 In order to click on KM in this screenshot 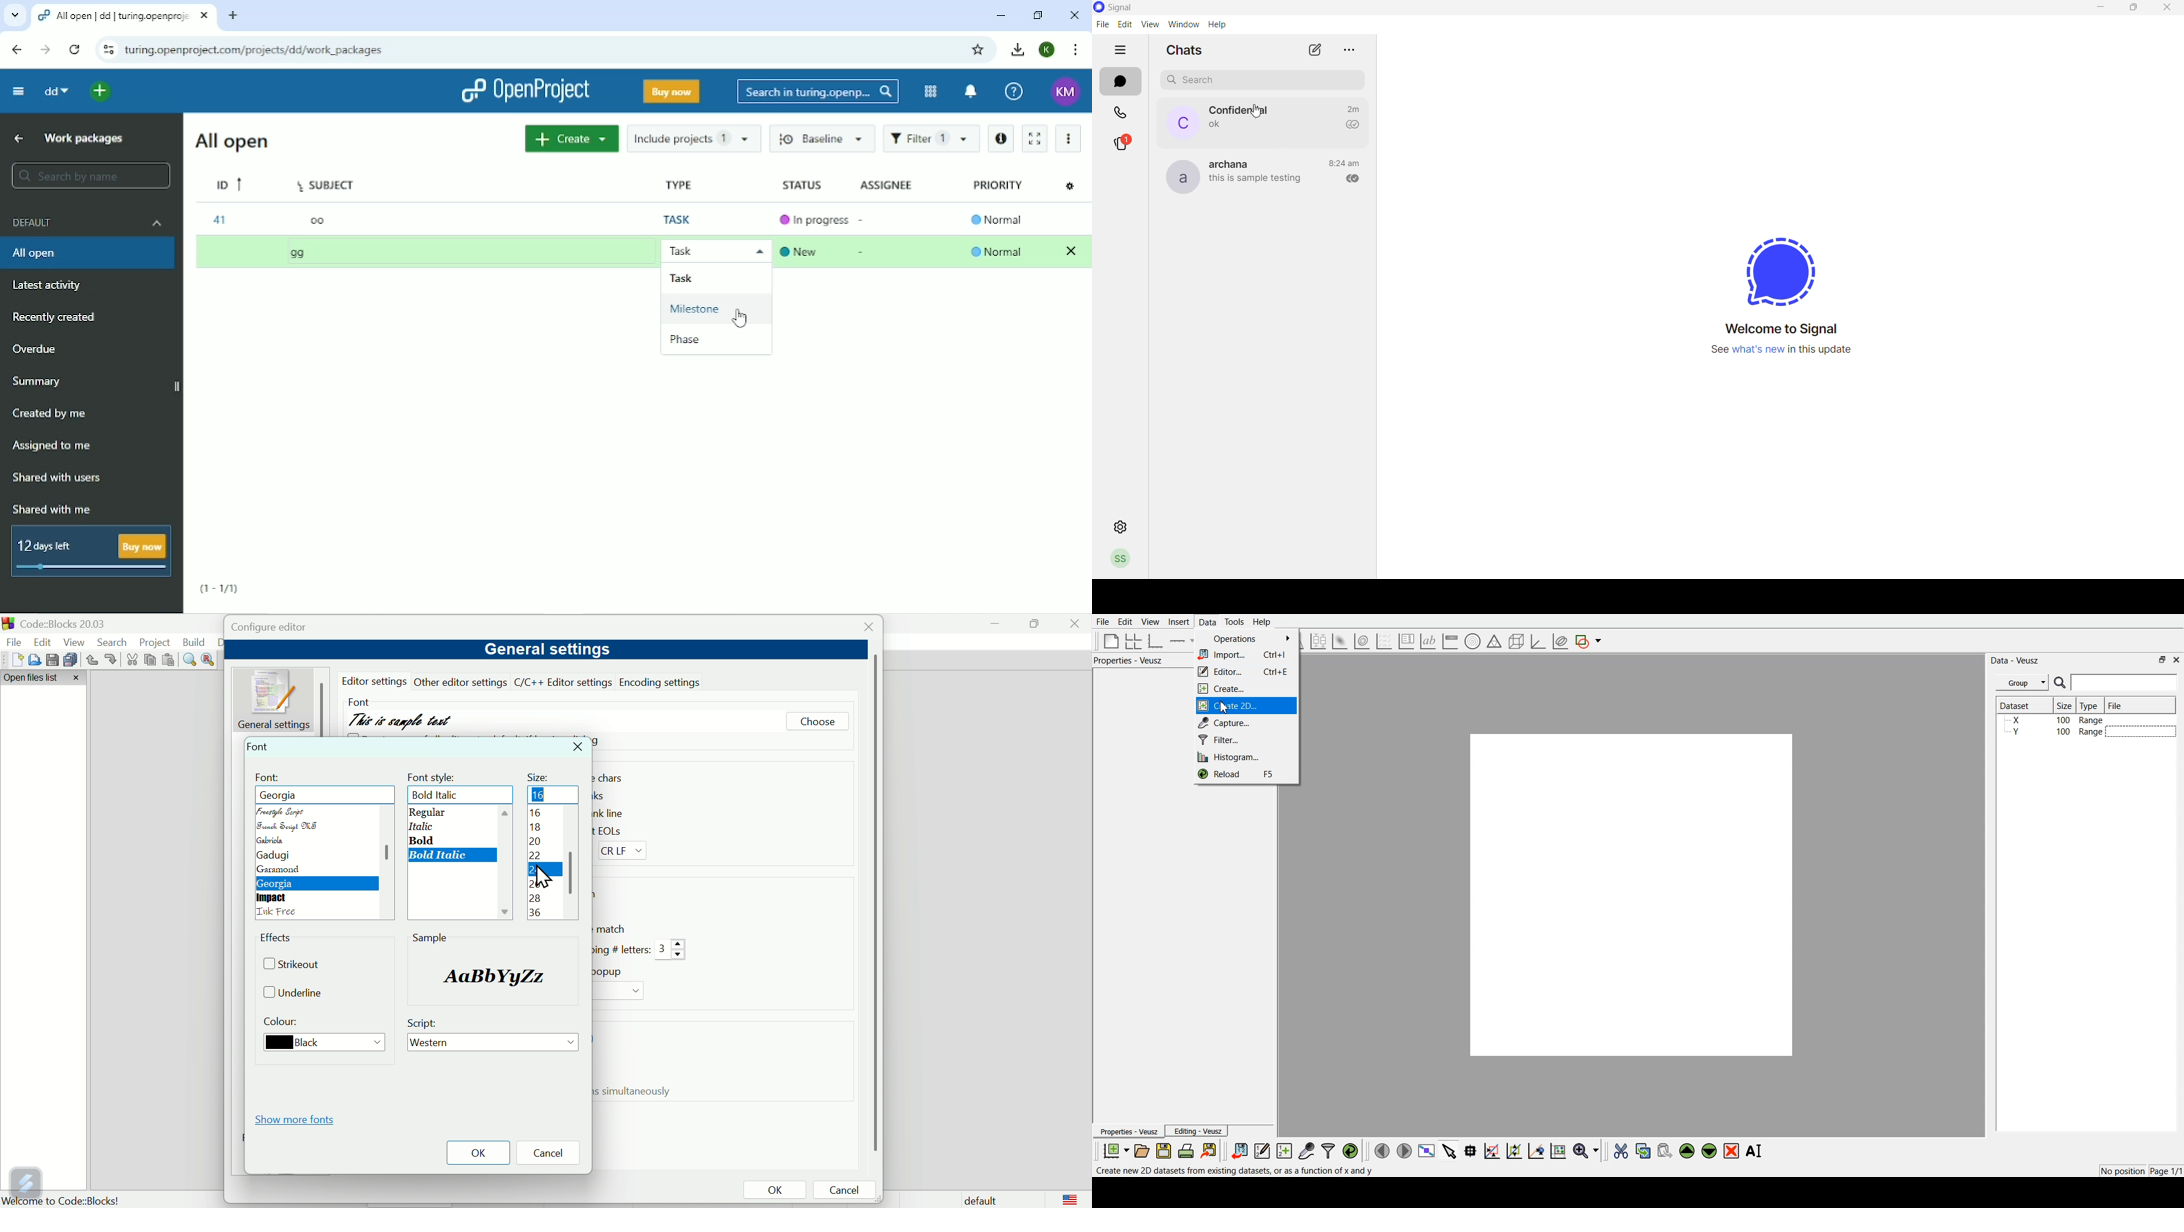, I will do `click(1064, 91)`.